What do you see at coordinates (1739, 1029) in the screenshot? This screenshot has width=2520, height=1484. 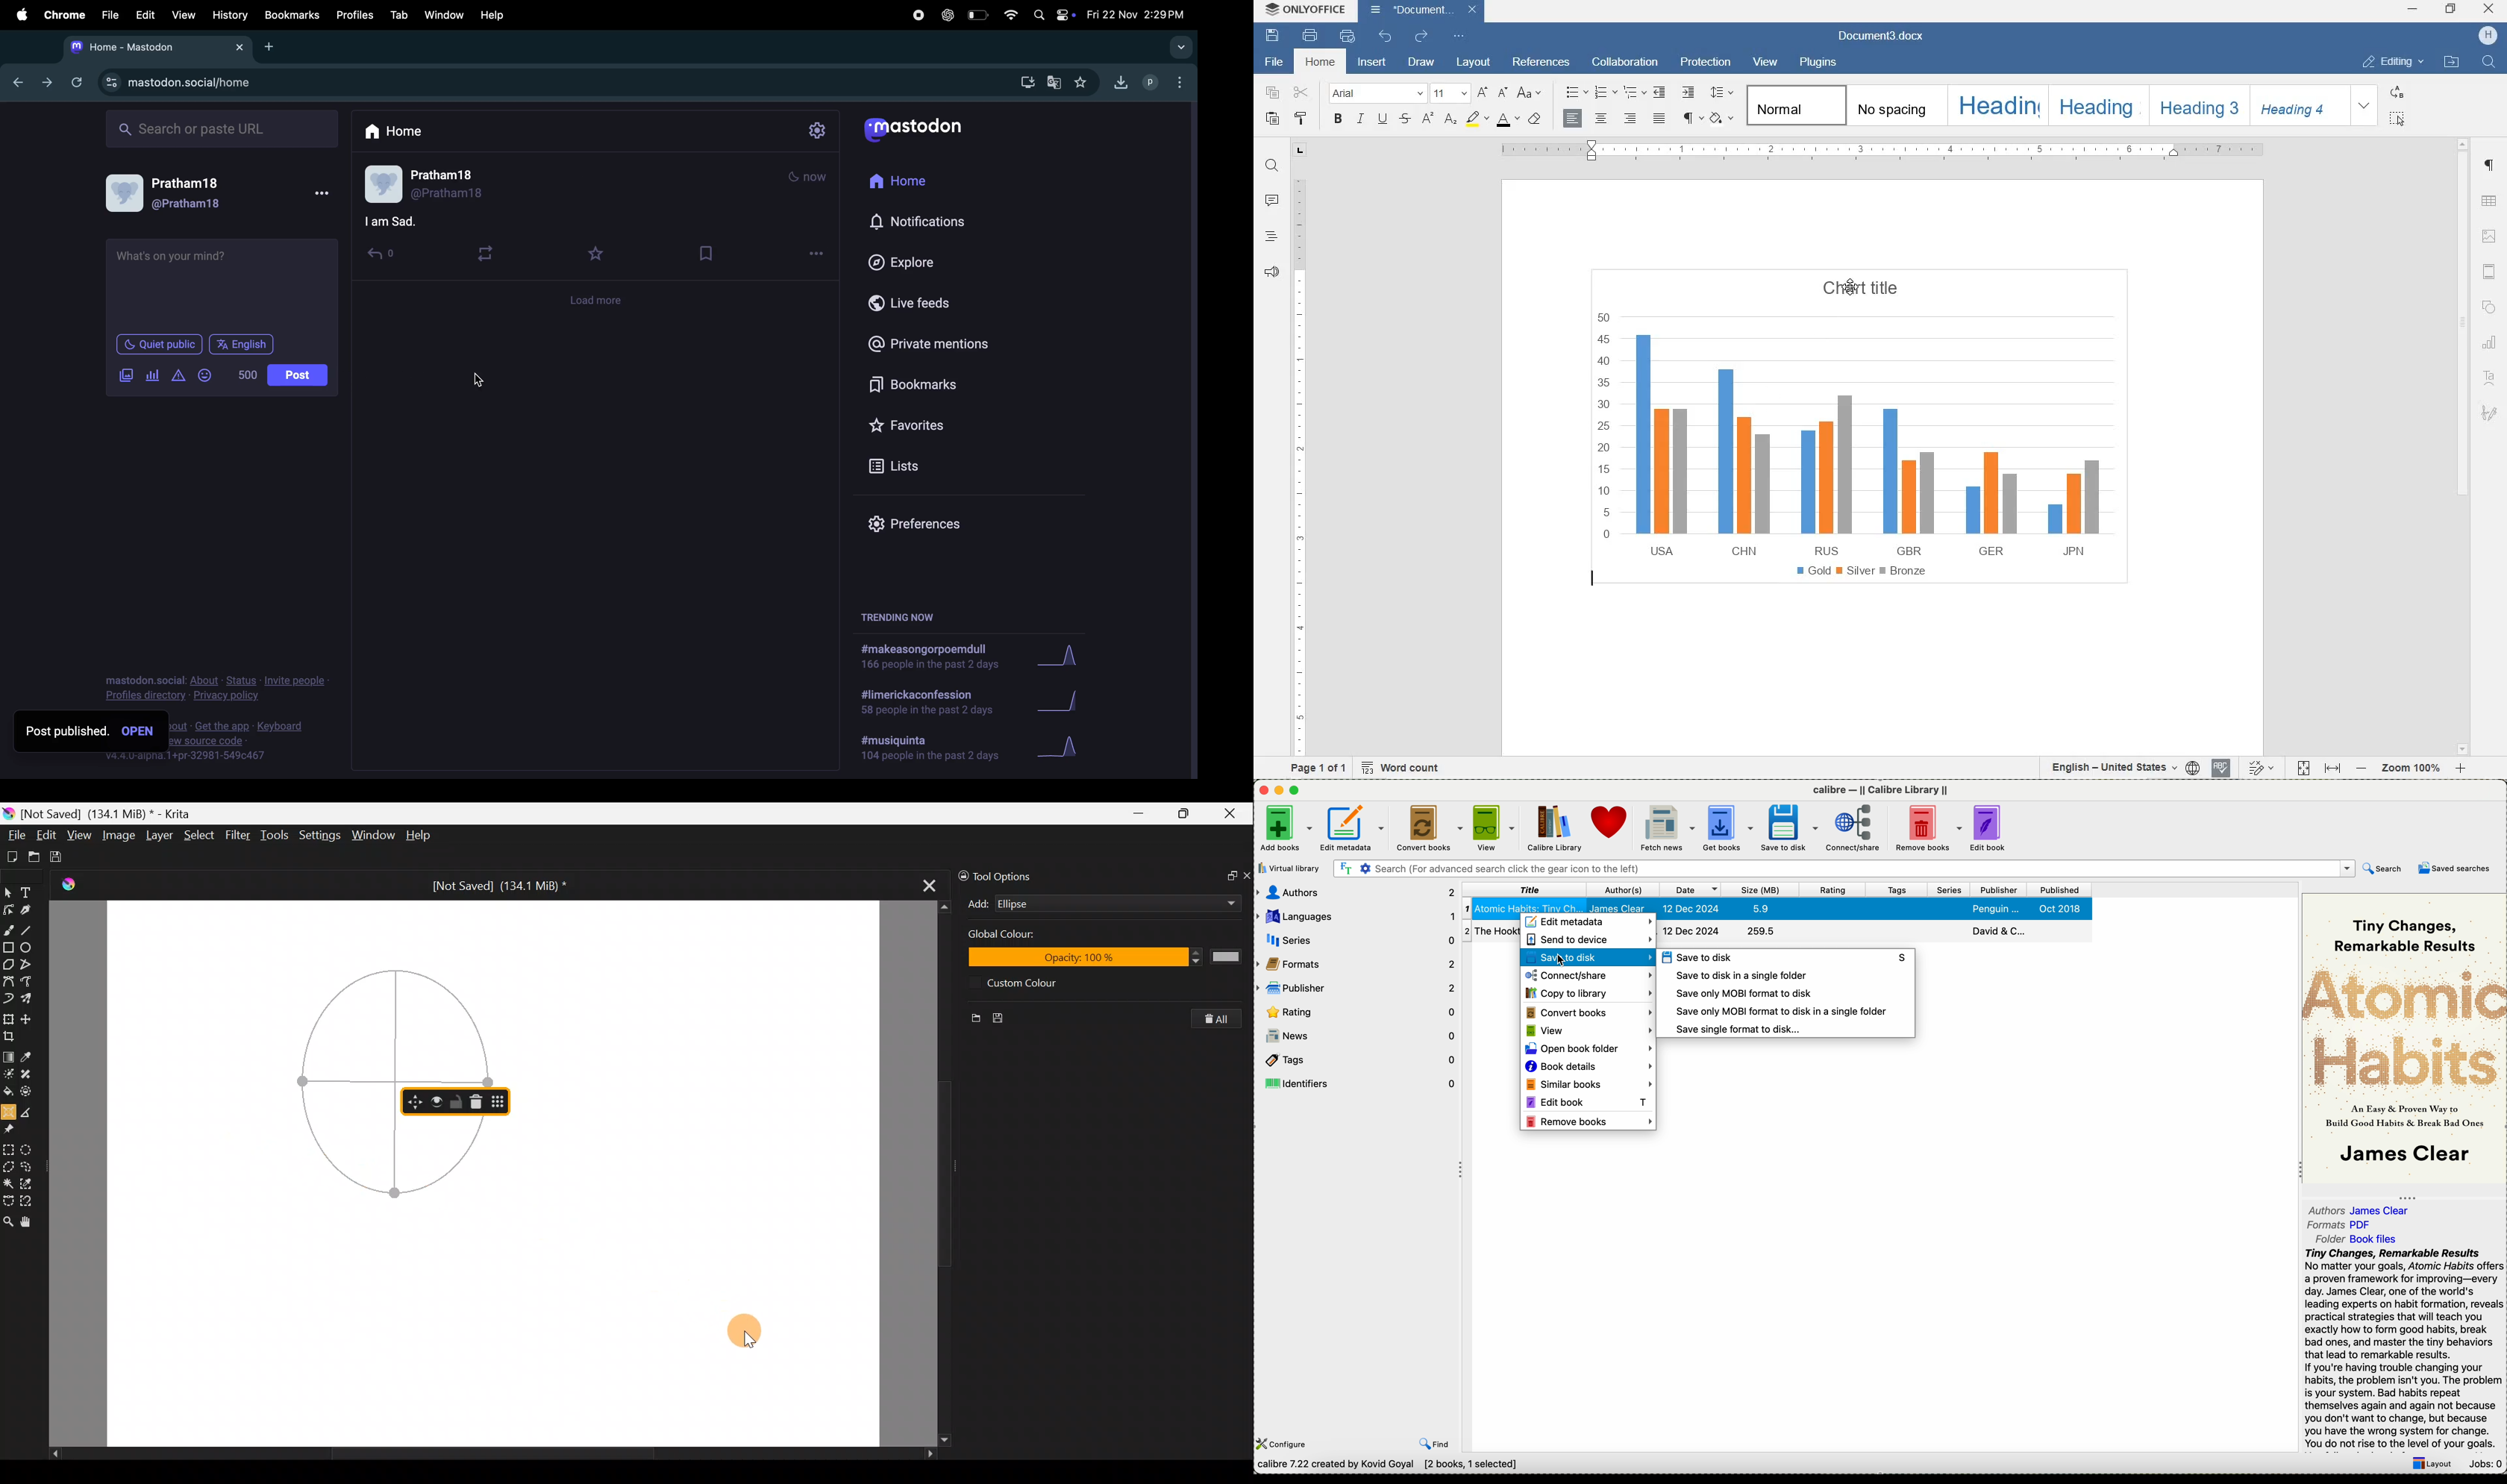 I see `save single format to disk` at bounding box center [1739, 1029].